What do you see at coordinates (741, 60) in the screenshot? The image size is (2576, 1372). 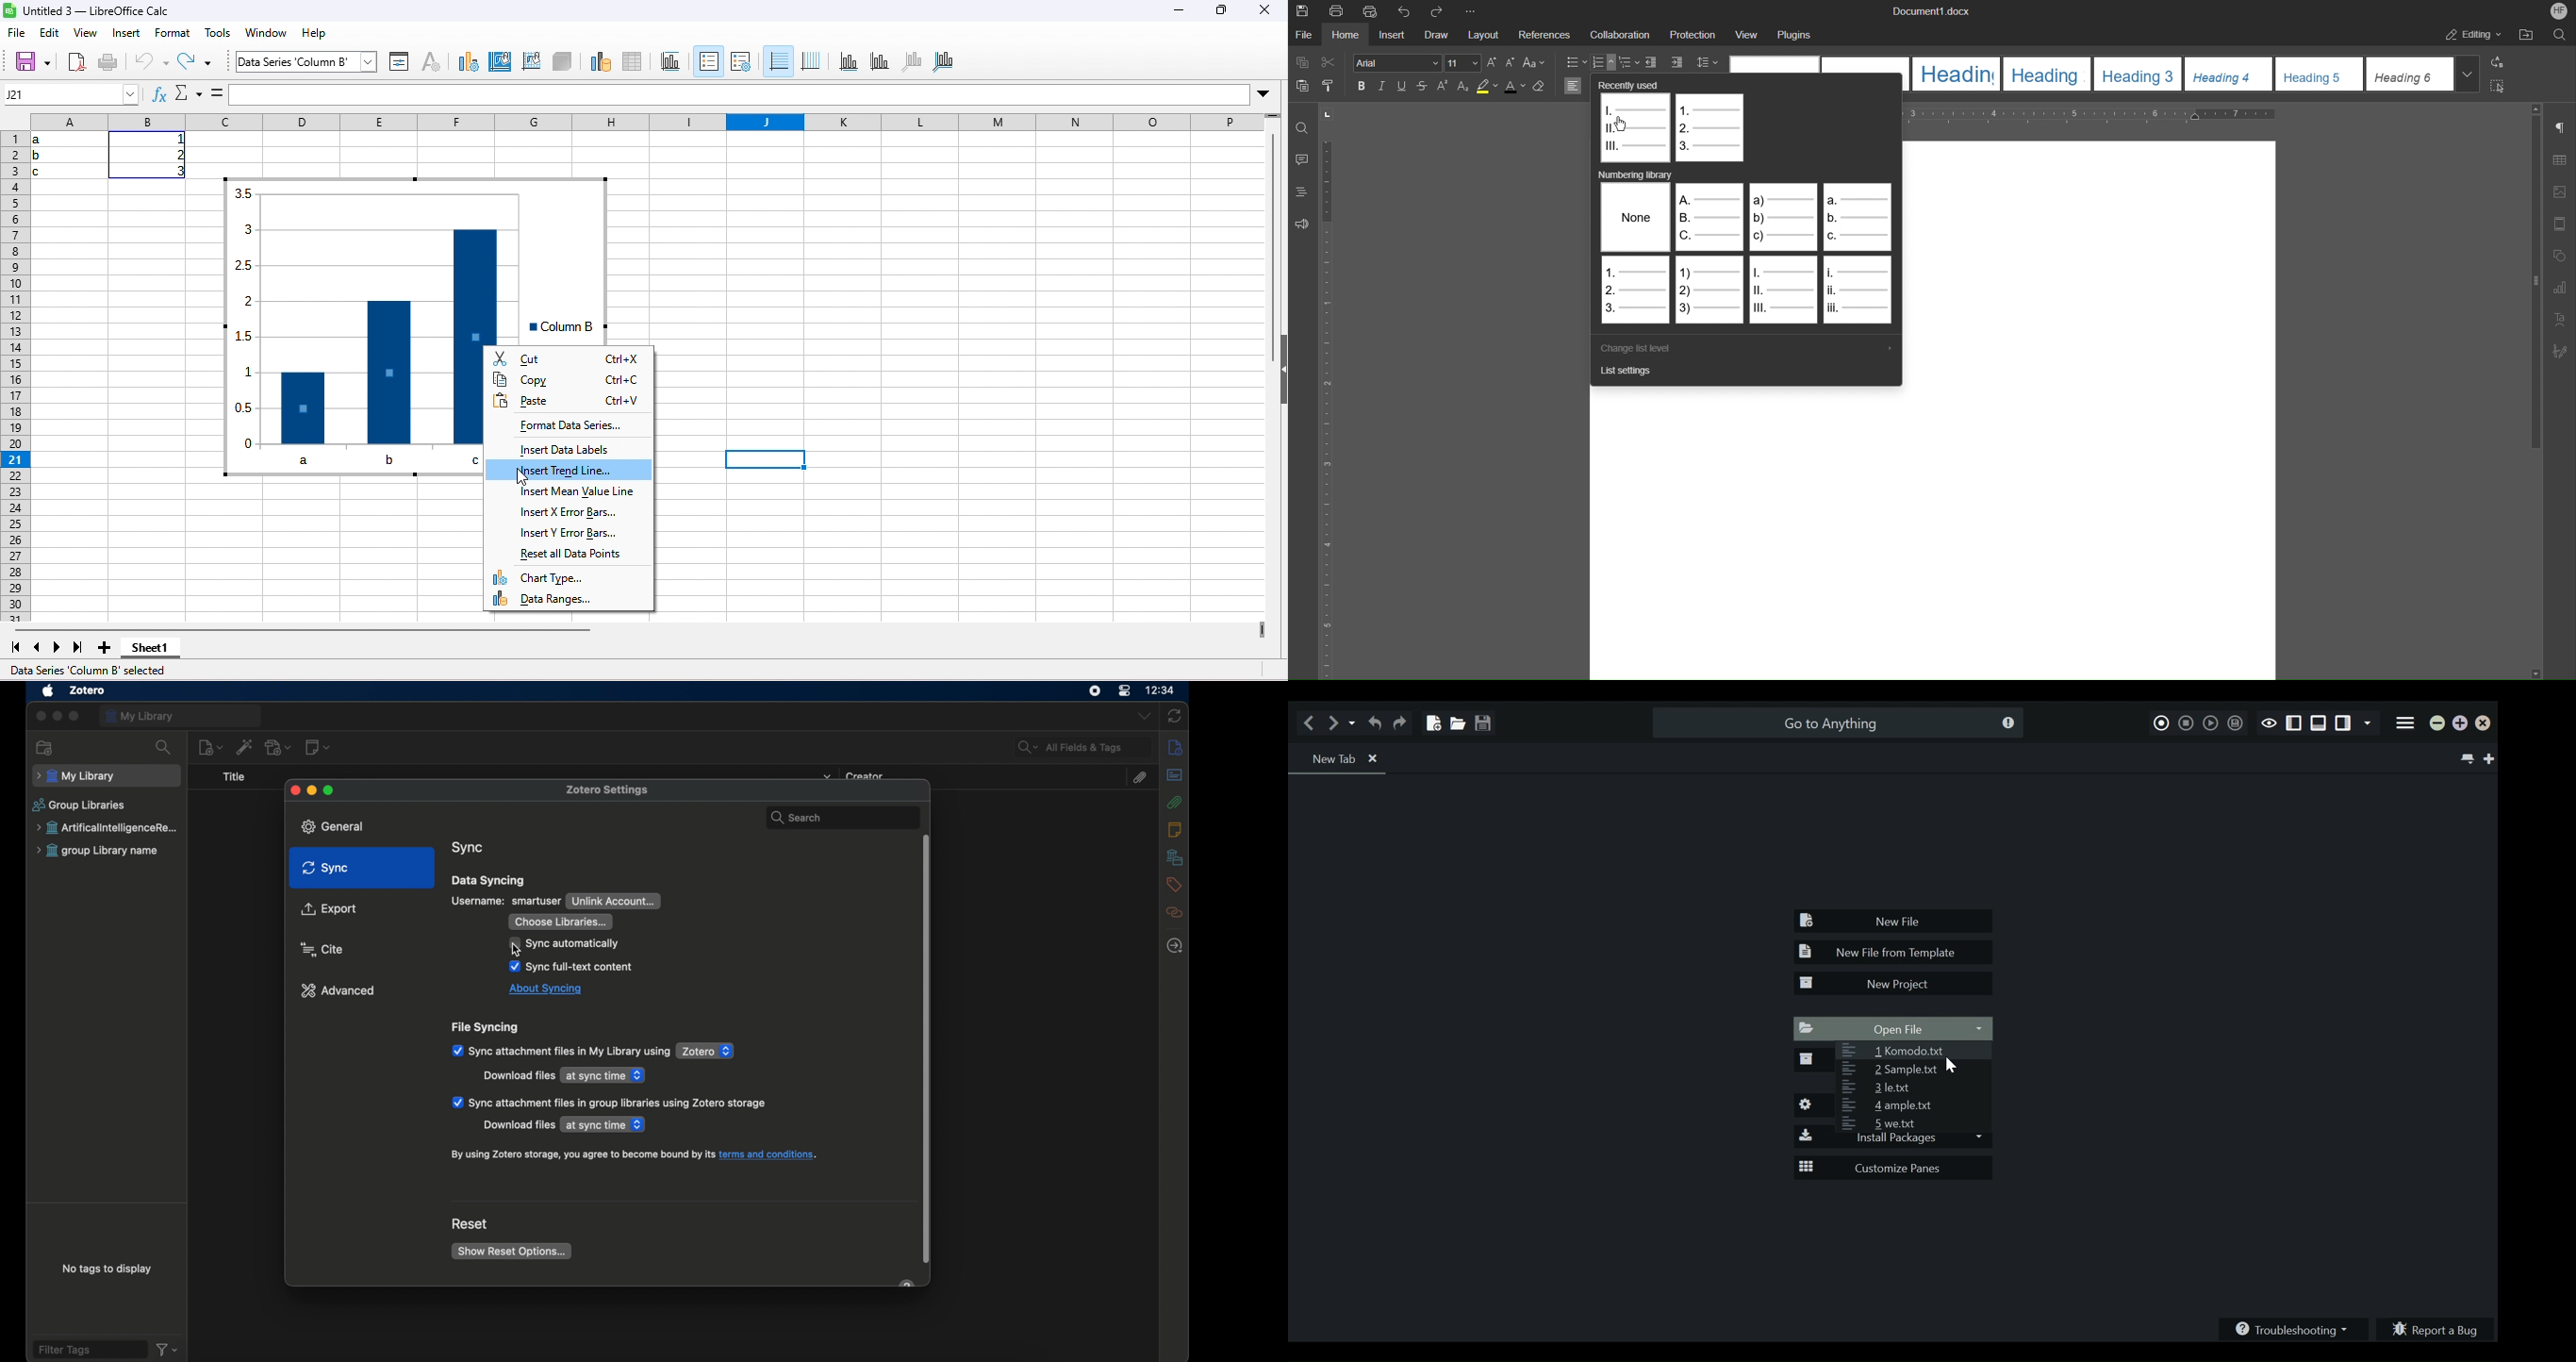 I see `legends` at bounding box center [741, 60].